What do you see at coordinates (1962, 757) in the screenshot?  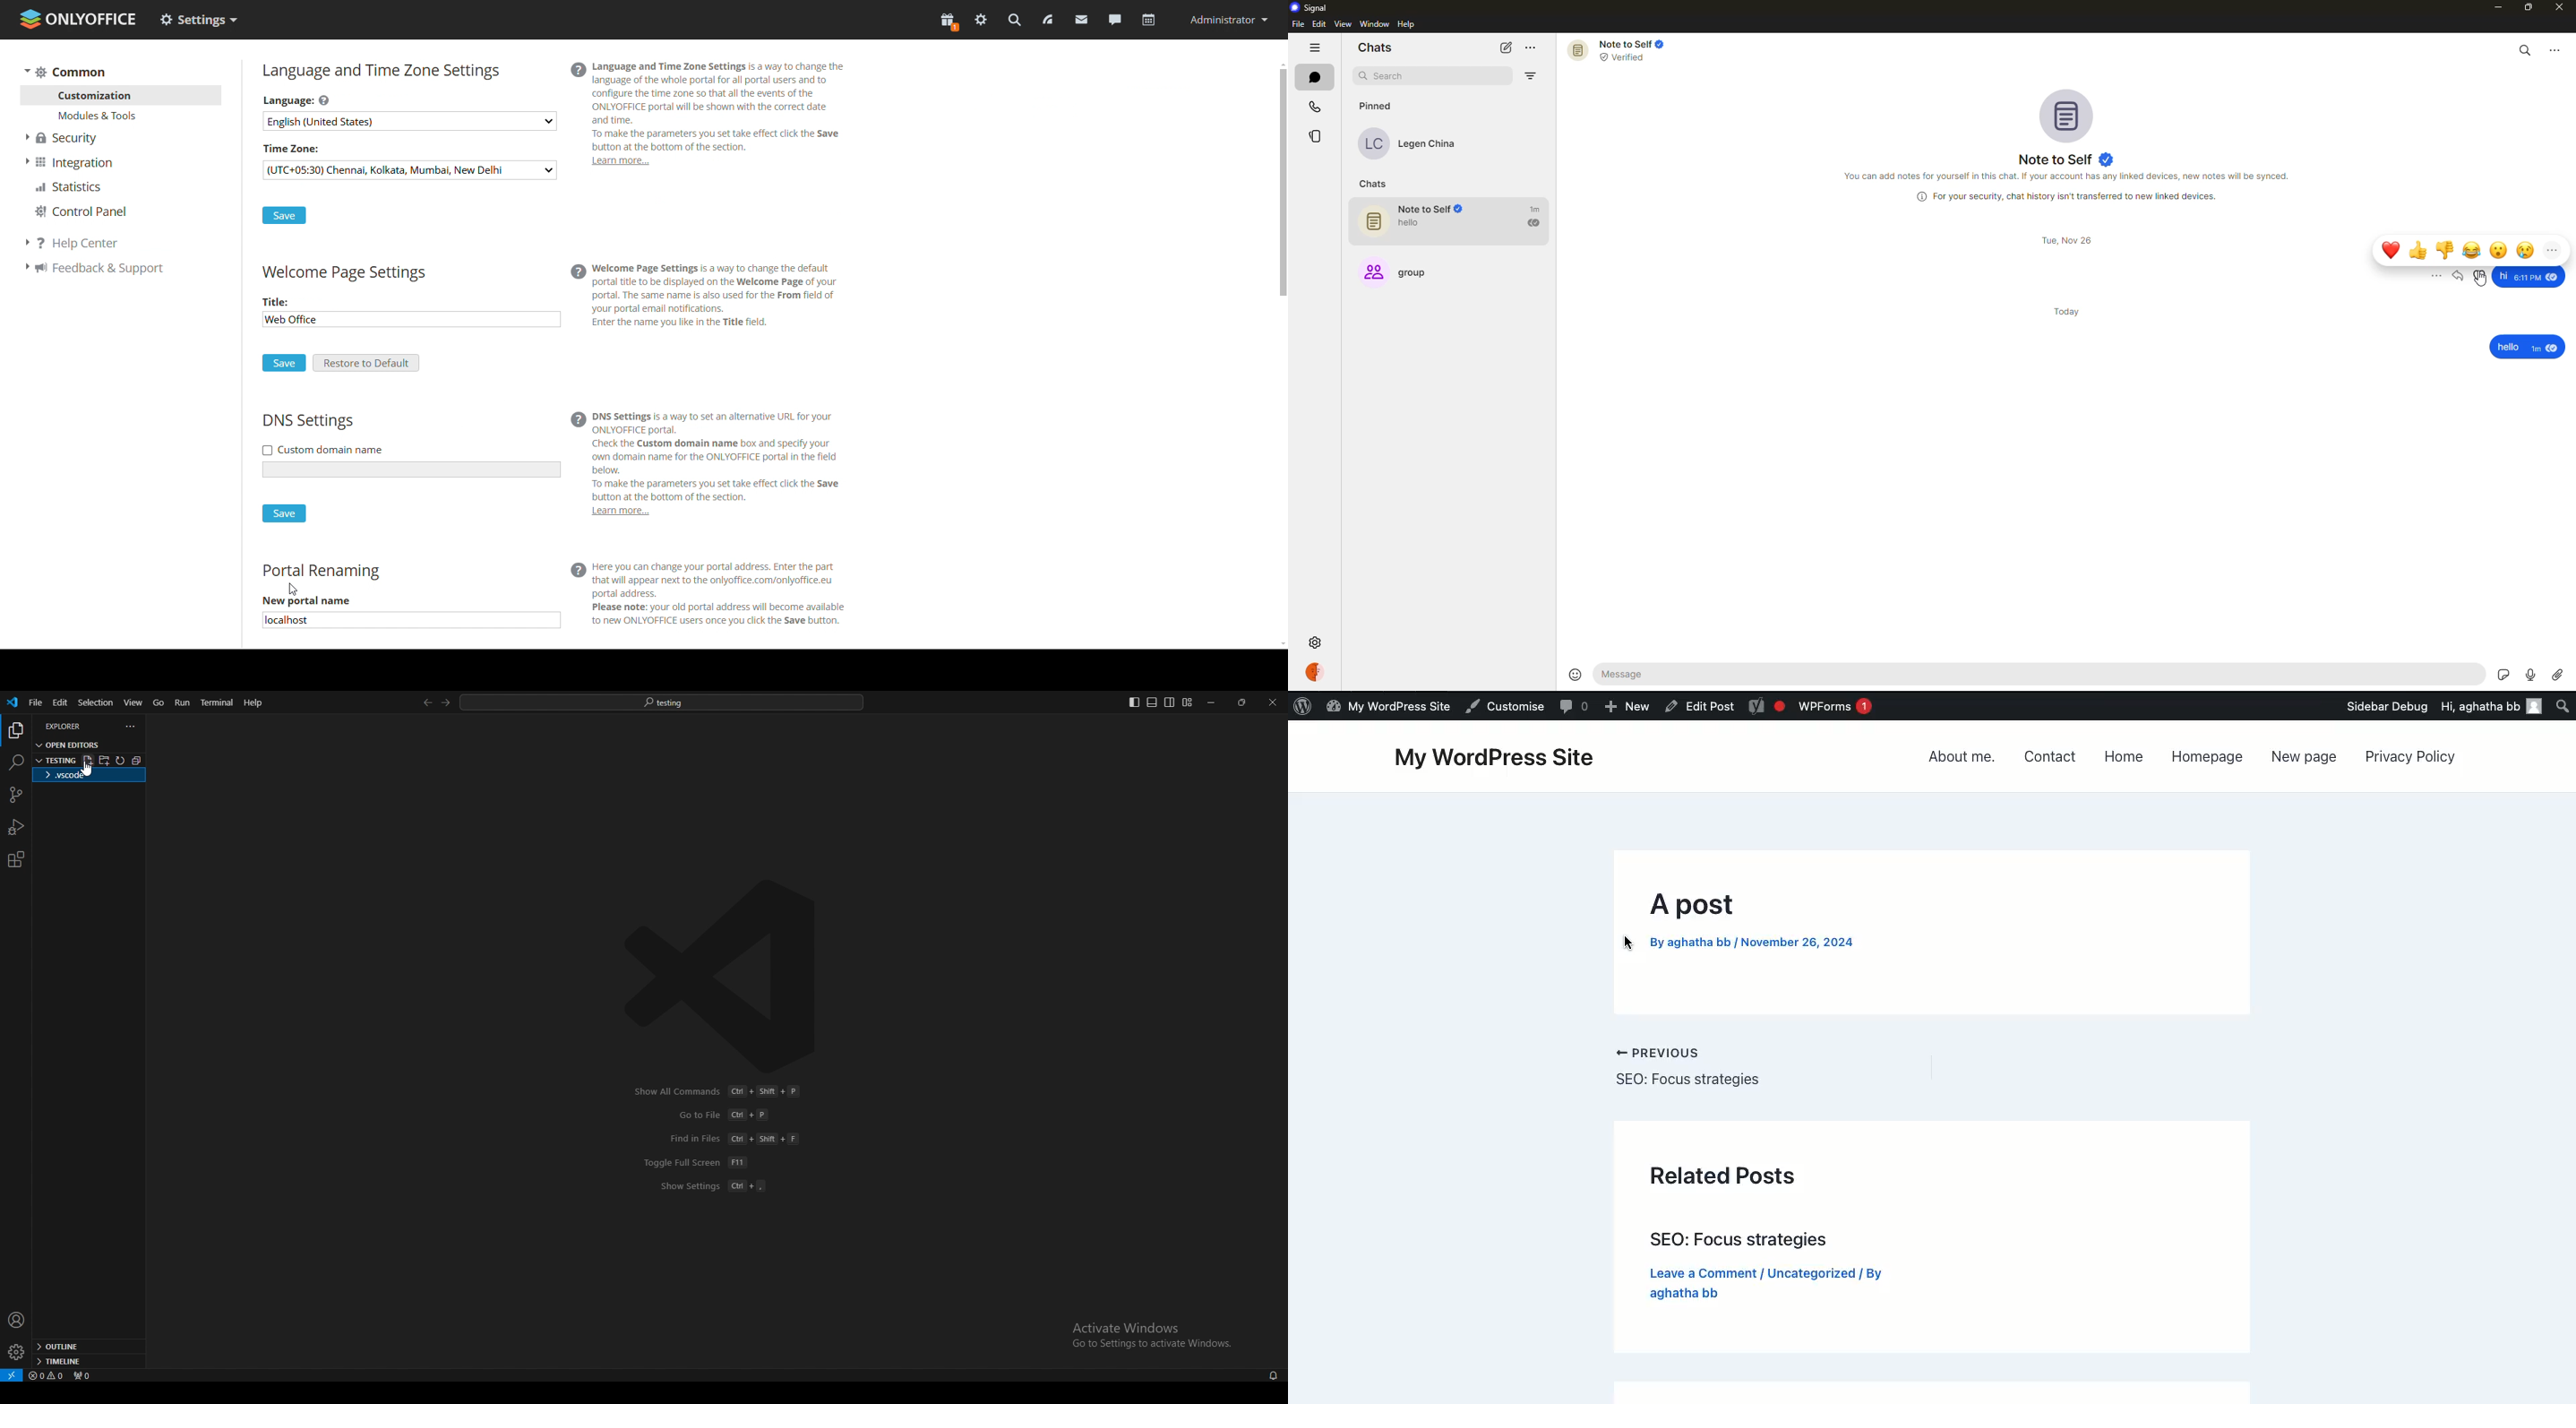 I see `About me` at bounding box center [1962, 757].